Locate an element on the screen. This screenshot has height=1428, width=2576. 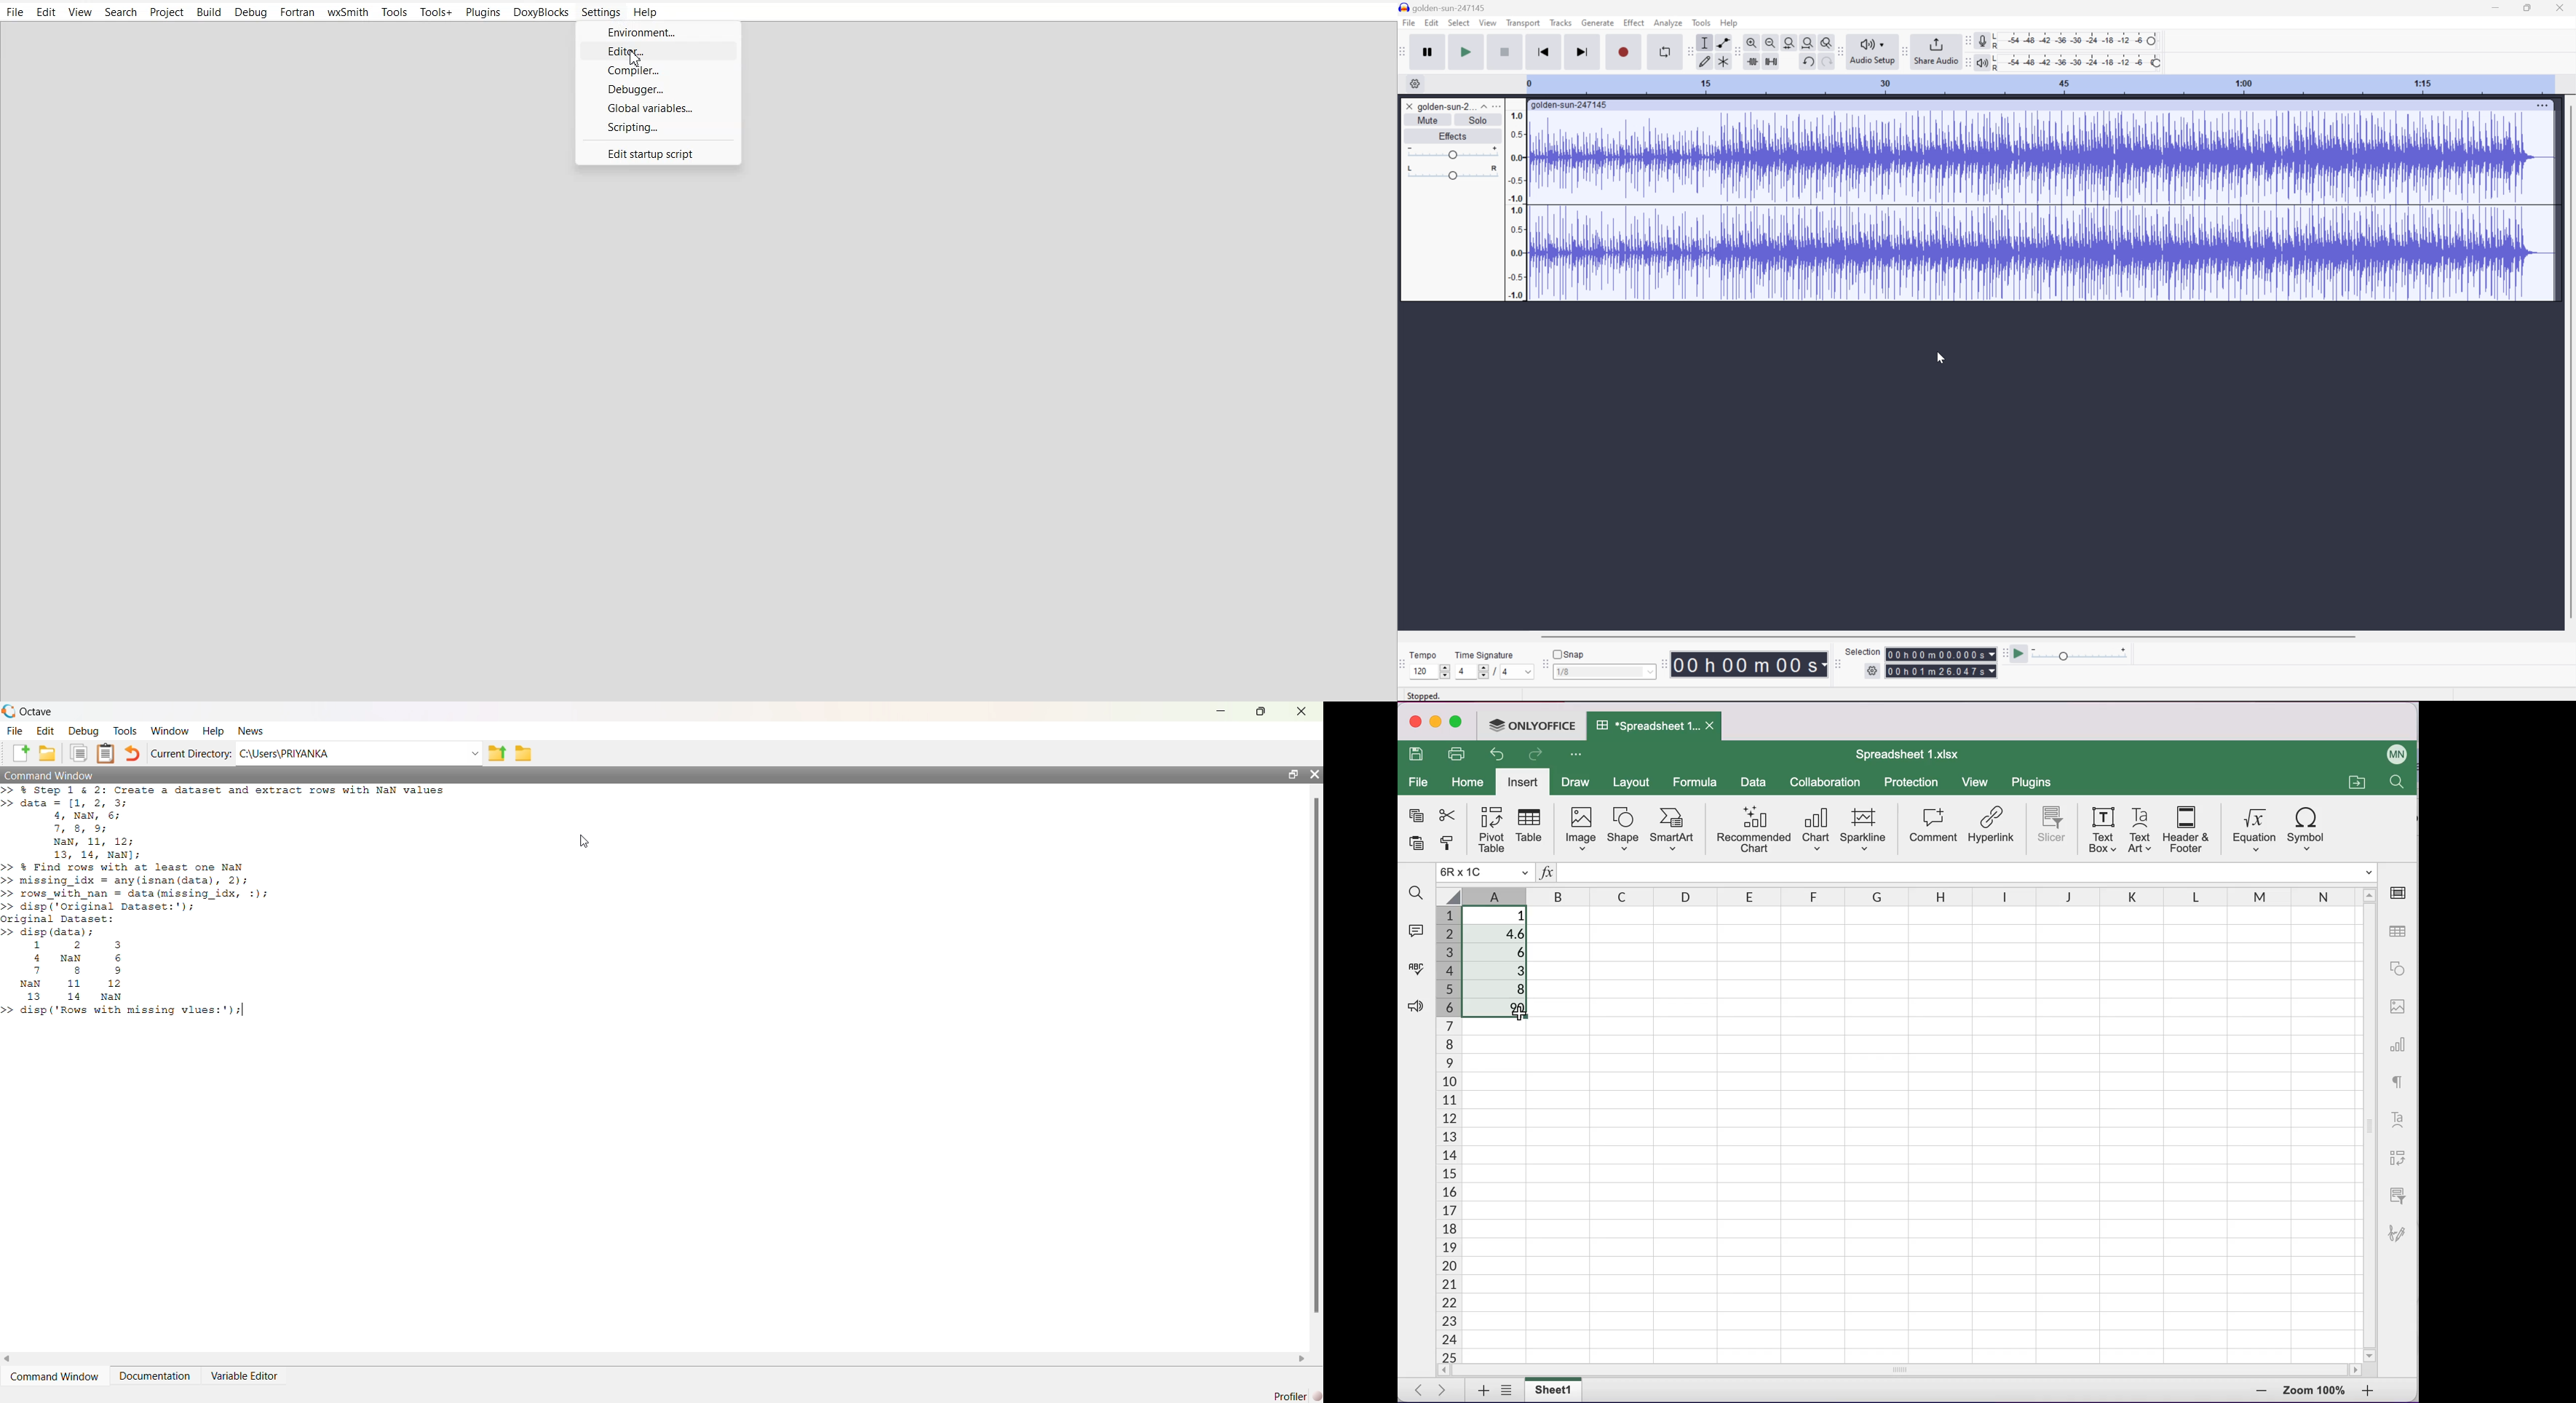
Playback meter is located at coordinates (1982, 64).